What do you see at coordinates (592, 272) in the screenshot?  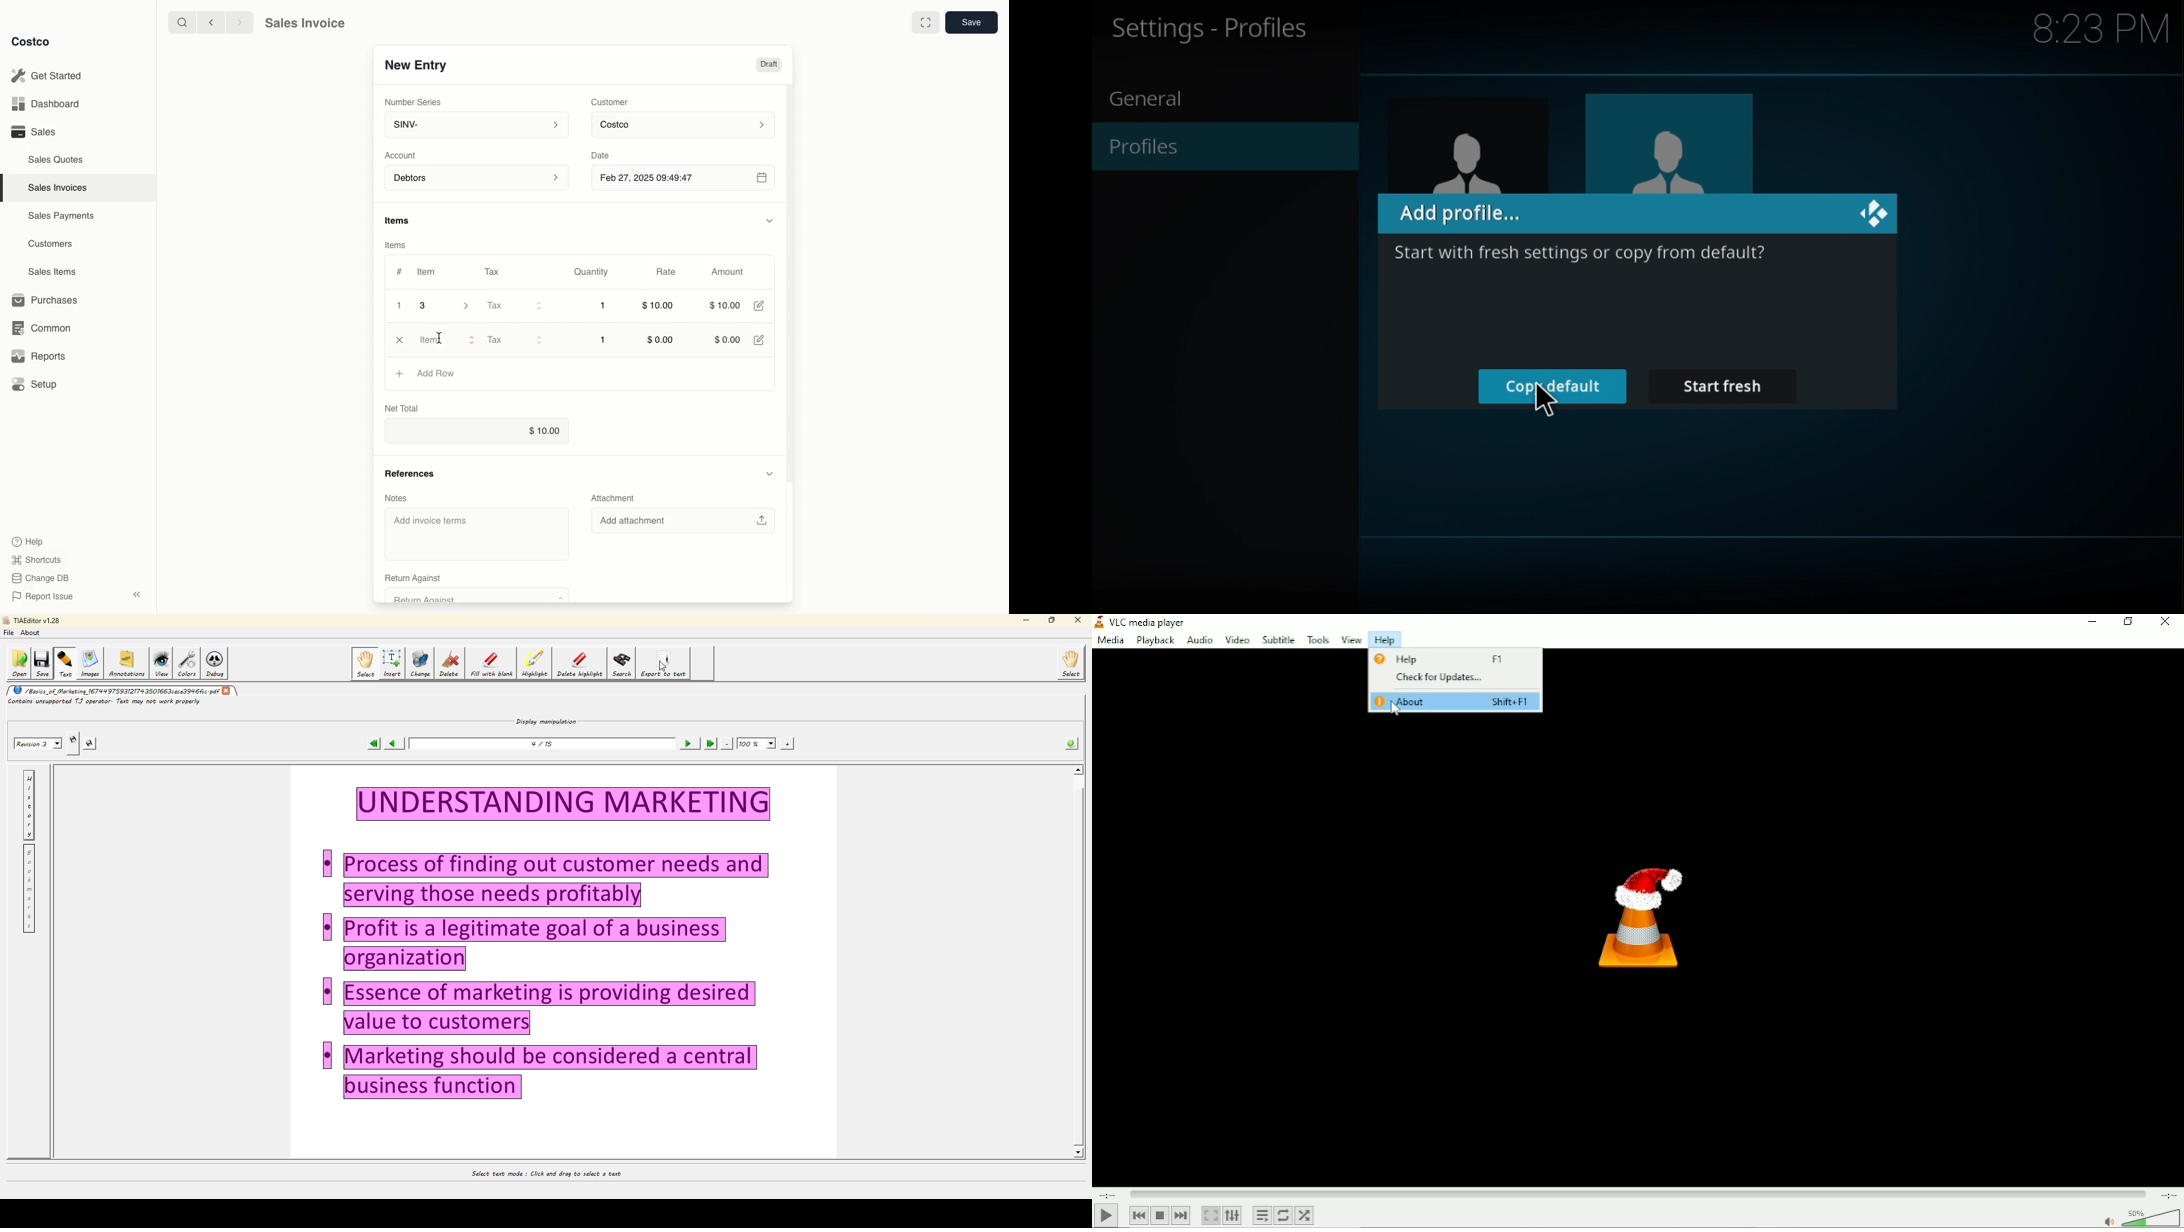 I see `Quantity` at bounding box center [592, 272].